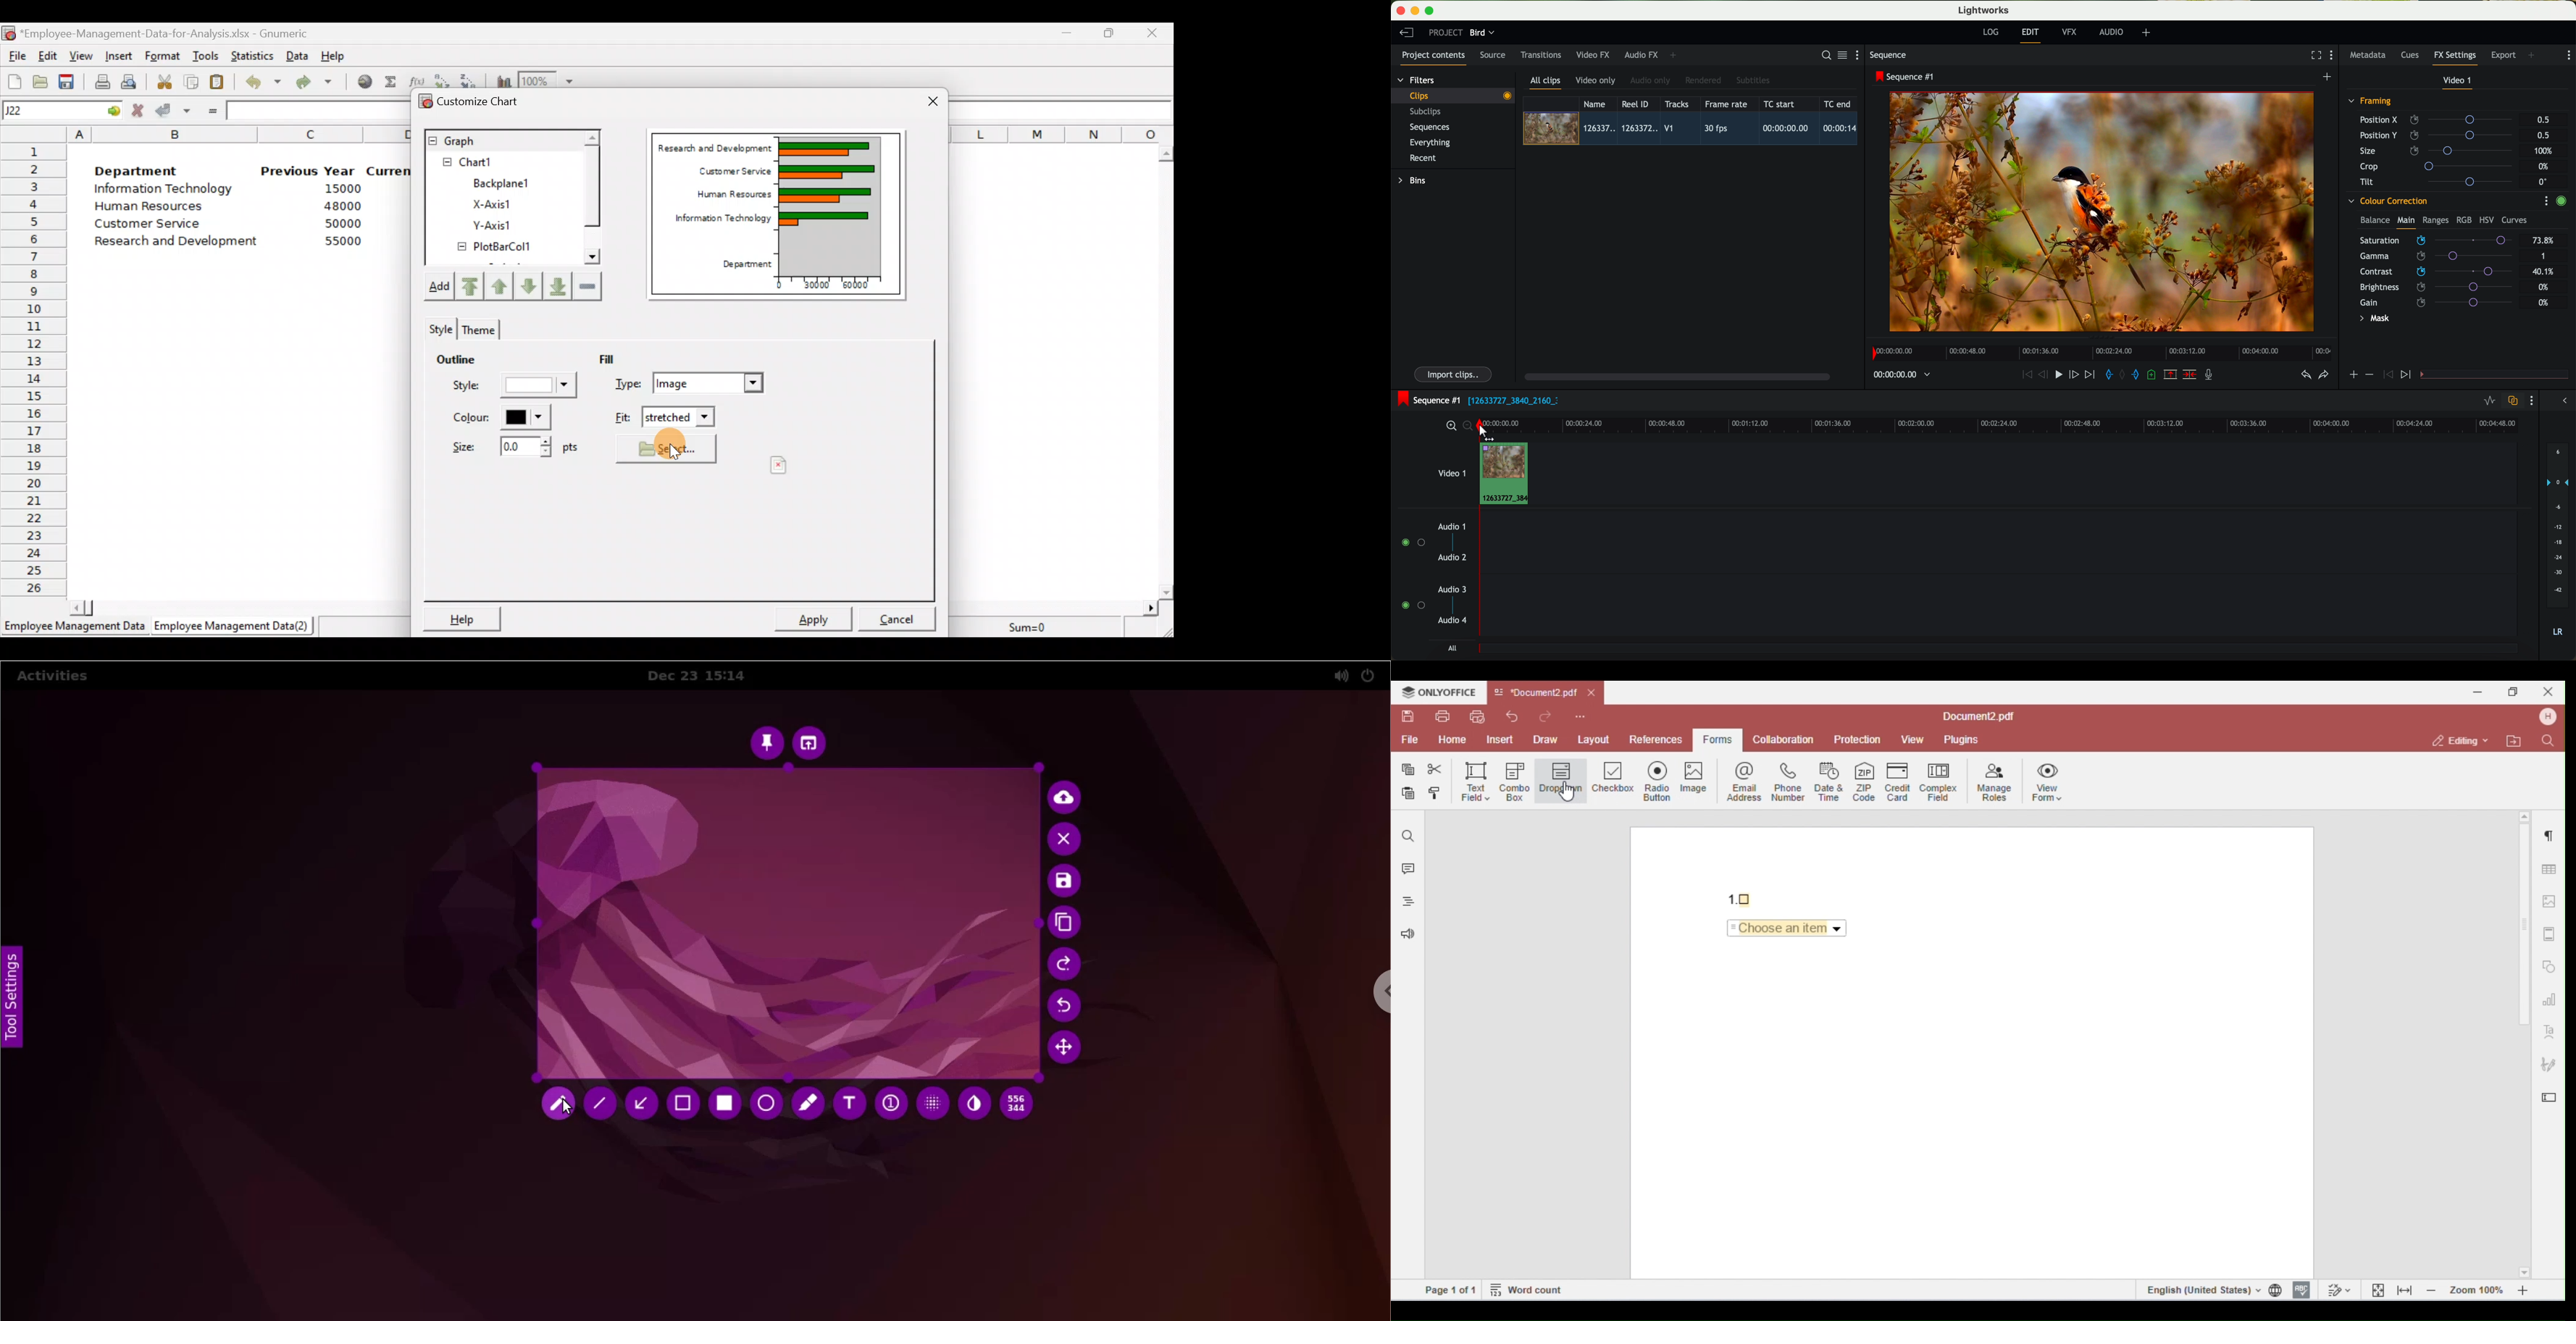  I want to click on 0.5, so click(2543, 135).